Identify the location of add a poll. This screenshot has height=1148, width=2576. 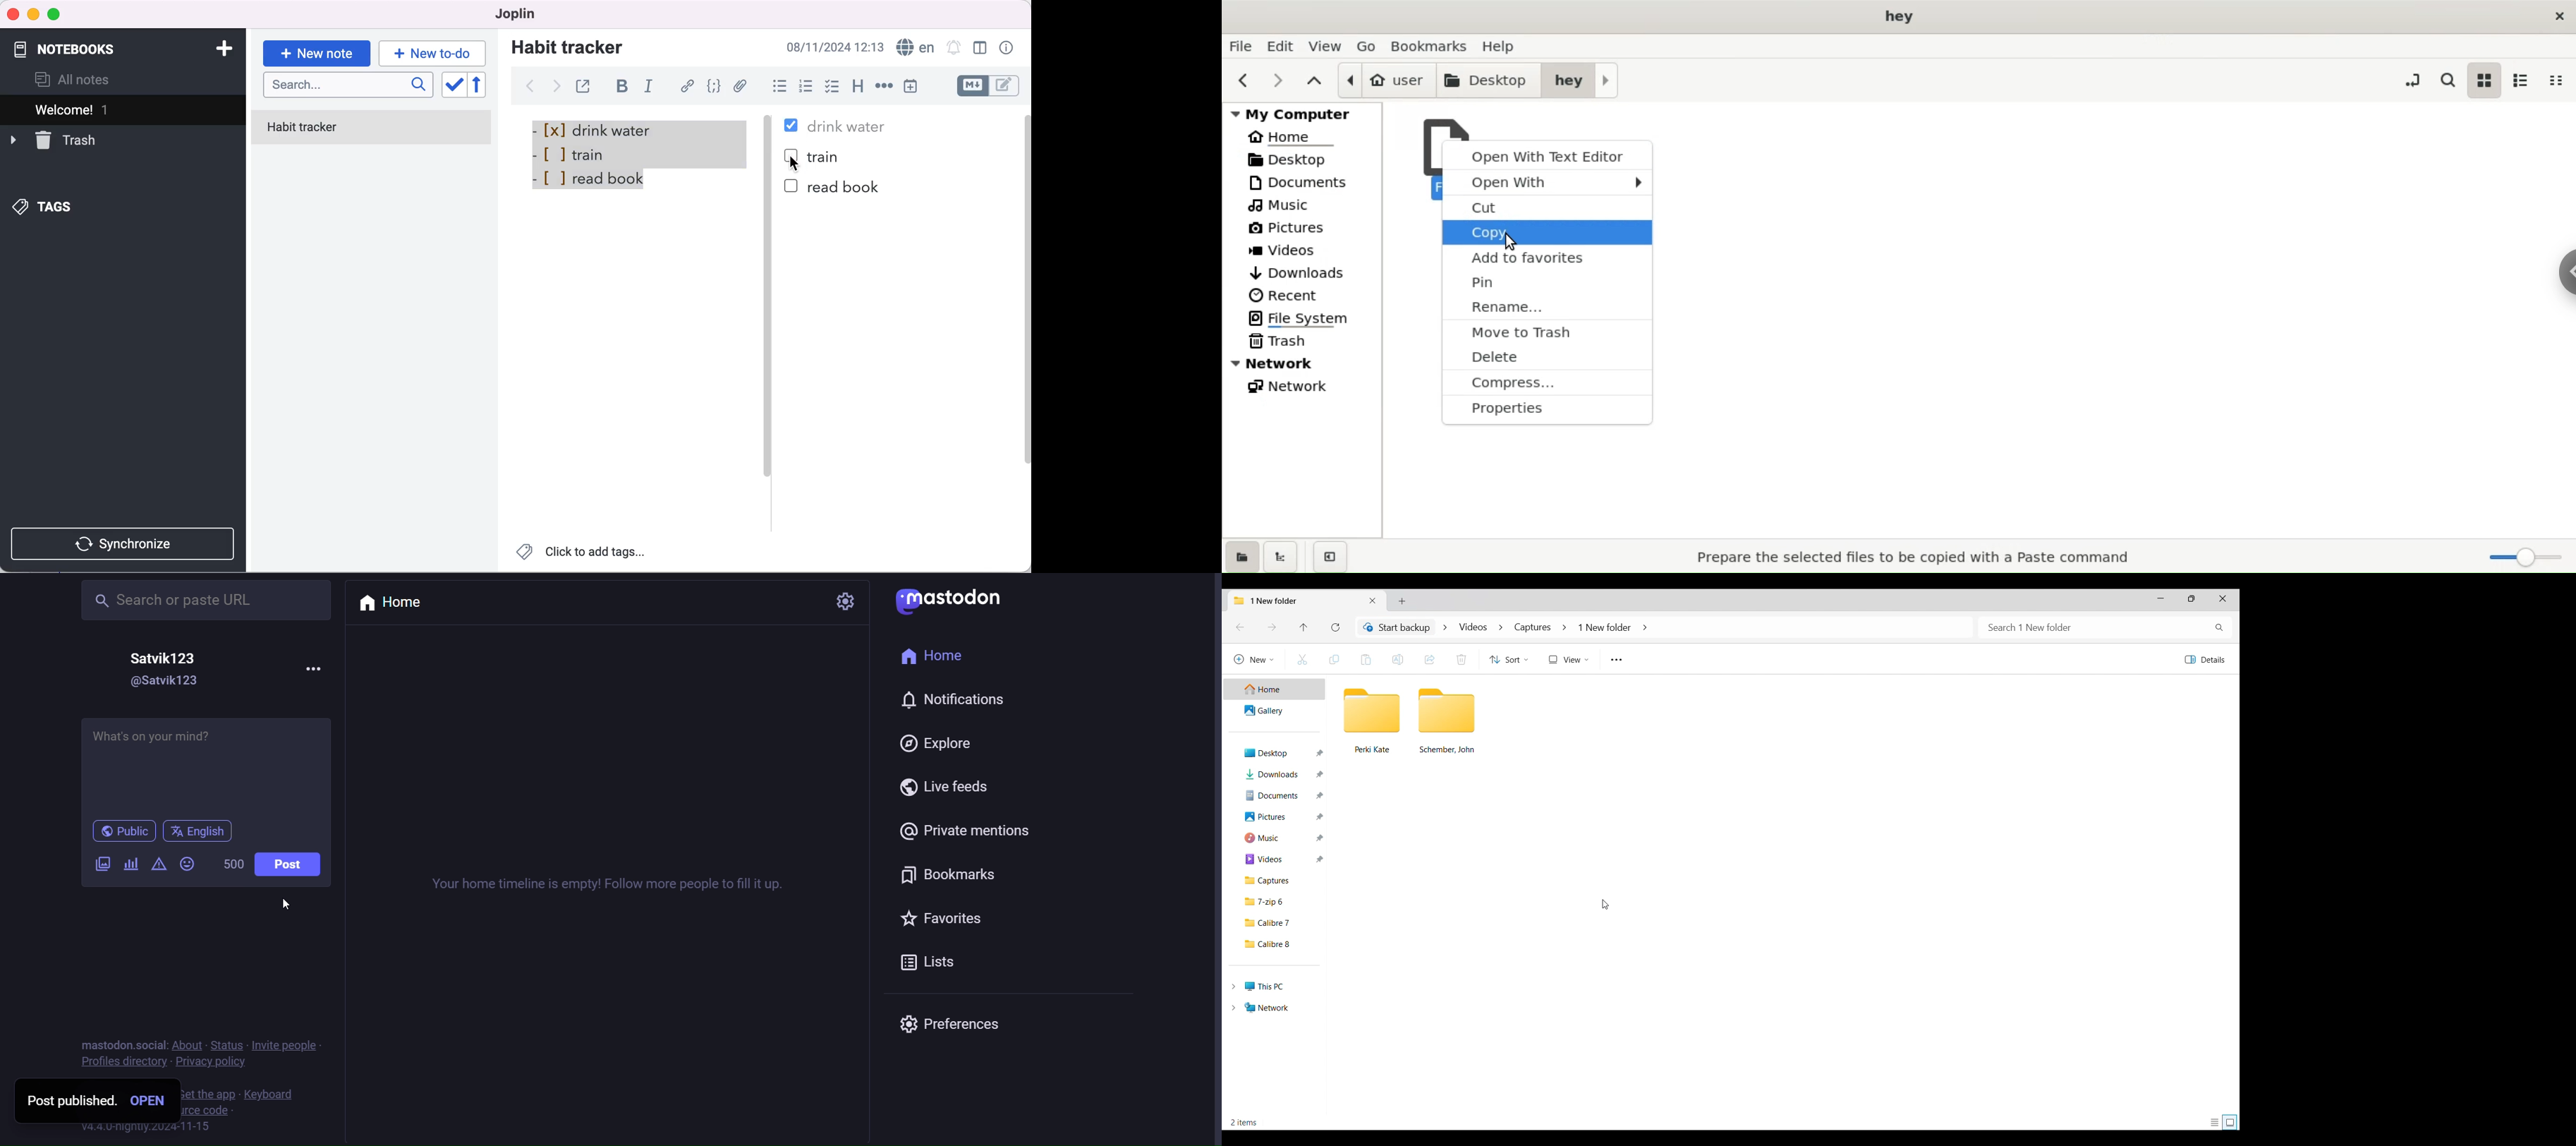
(132, 863).